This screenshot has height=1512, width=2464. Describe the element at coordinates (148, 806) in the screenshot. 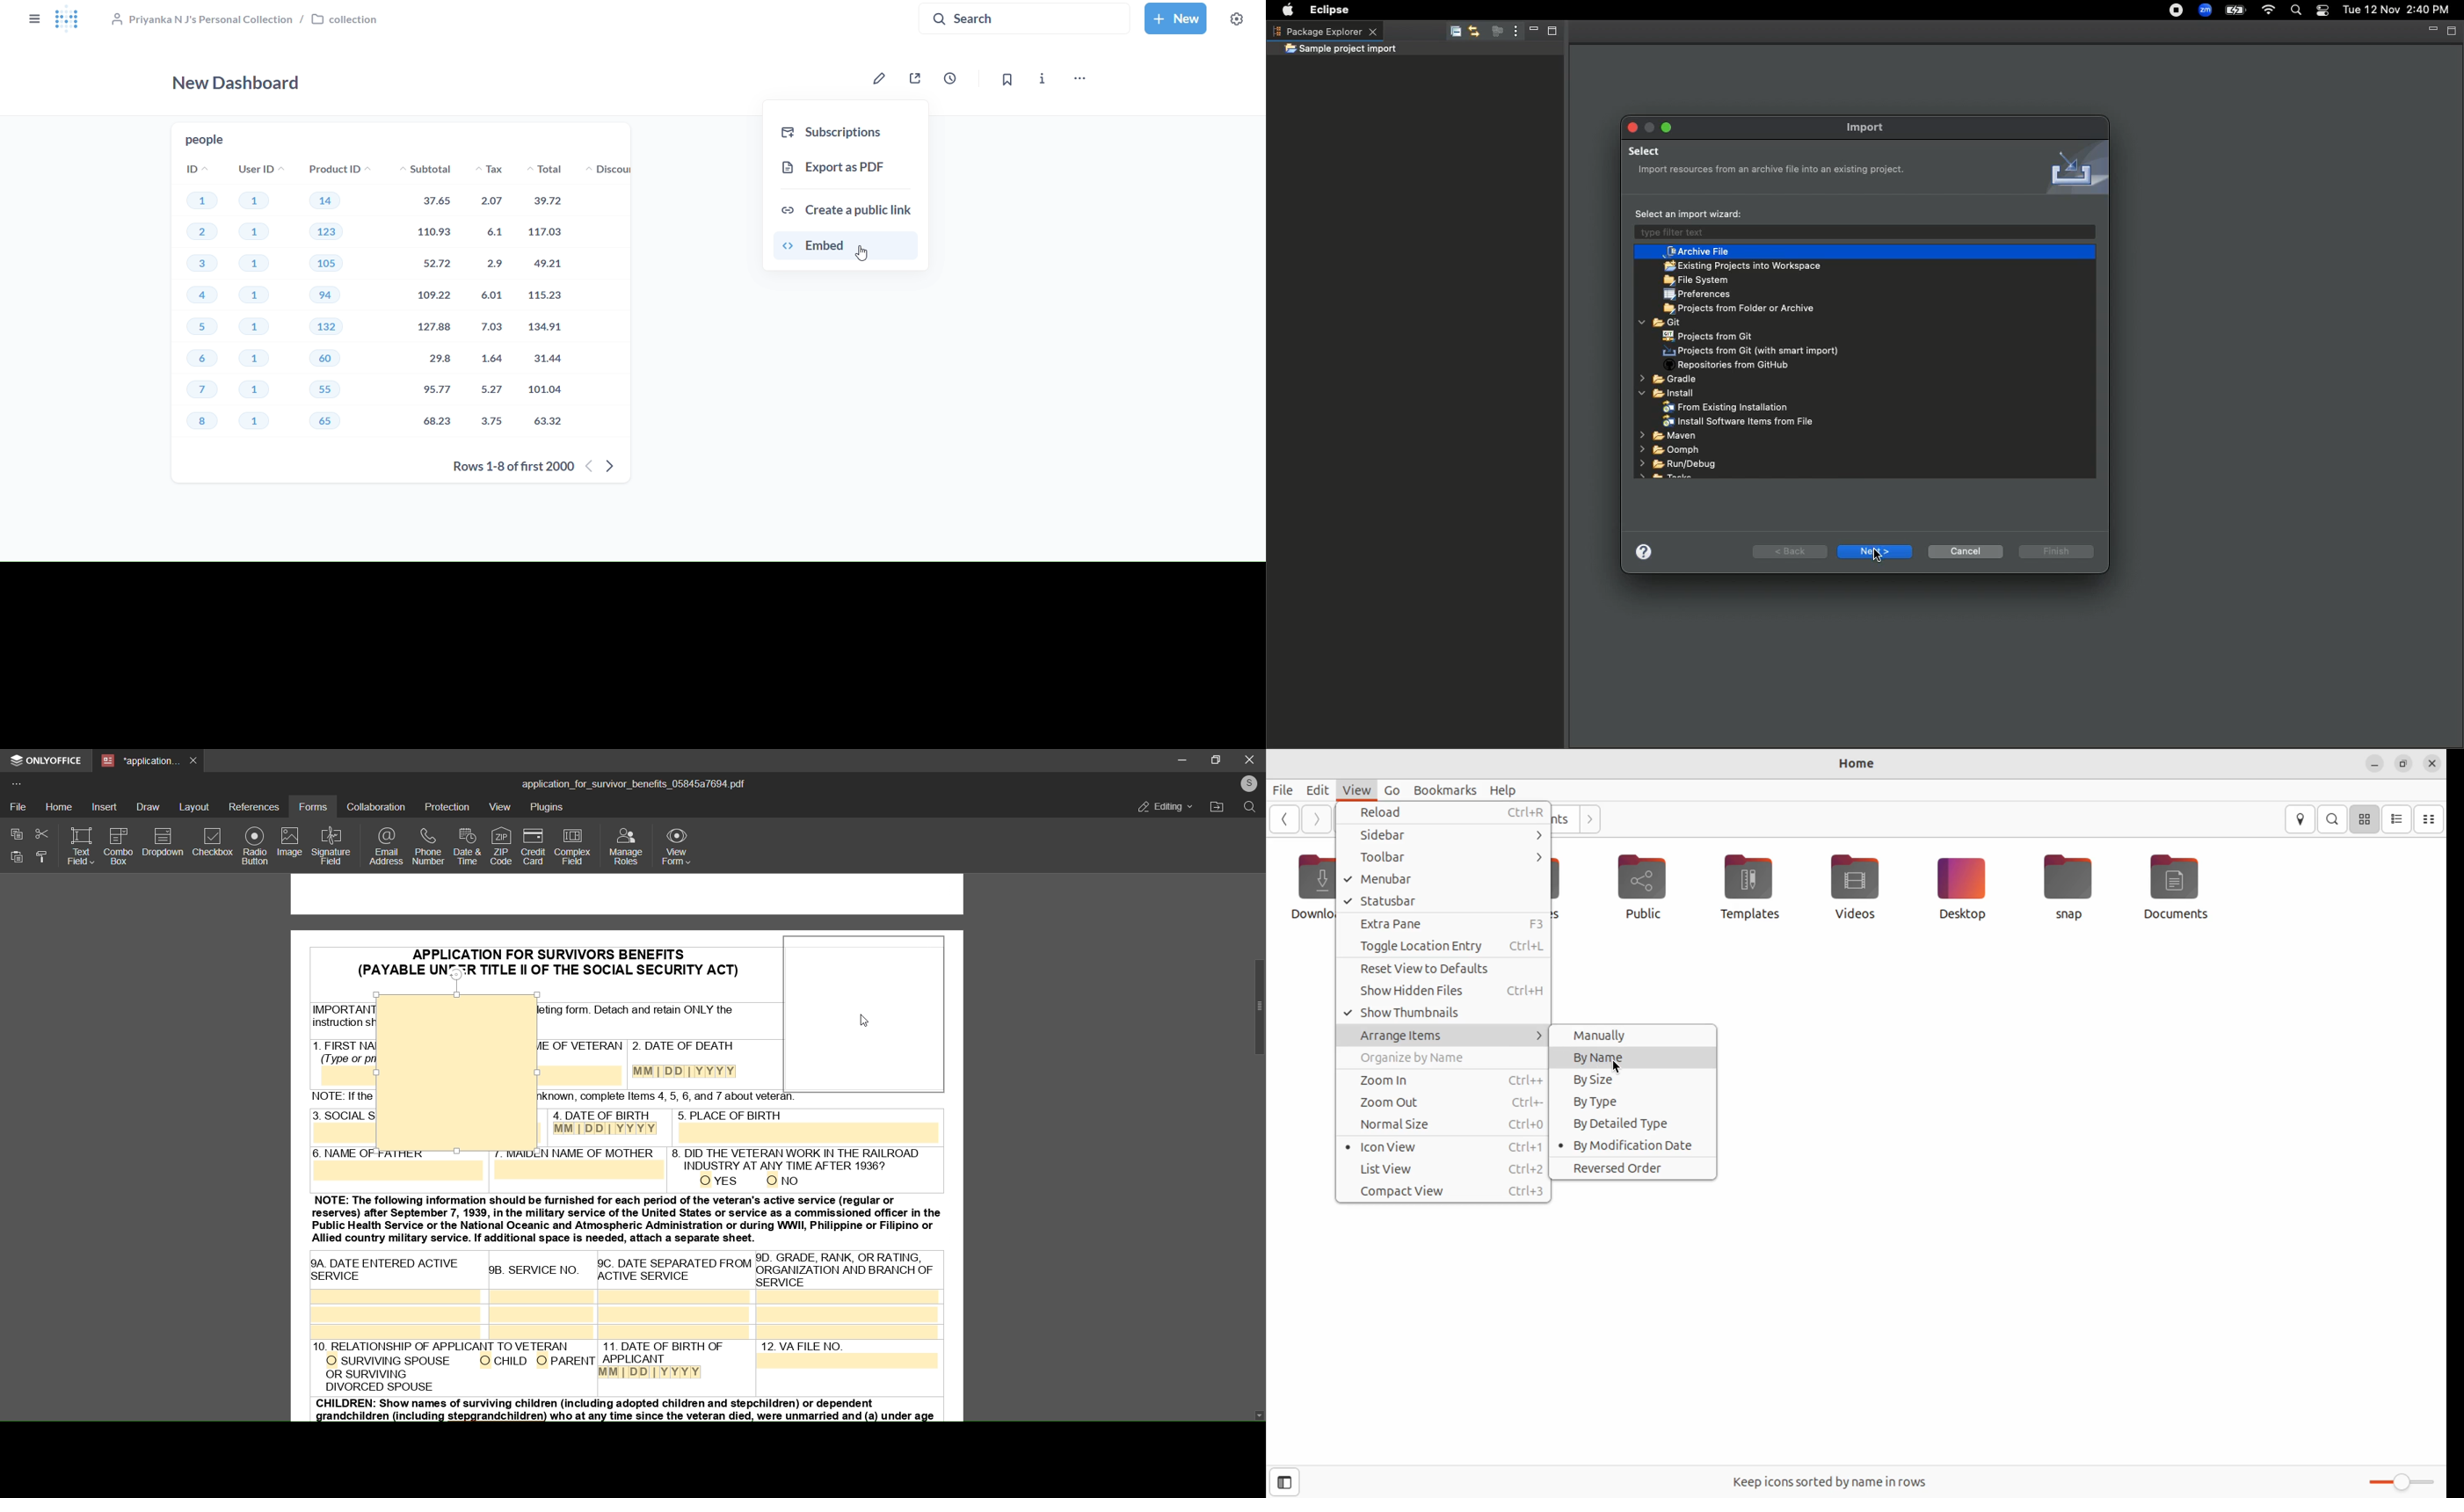

I see `draw` at that location.